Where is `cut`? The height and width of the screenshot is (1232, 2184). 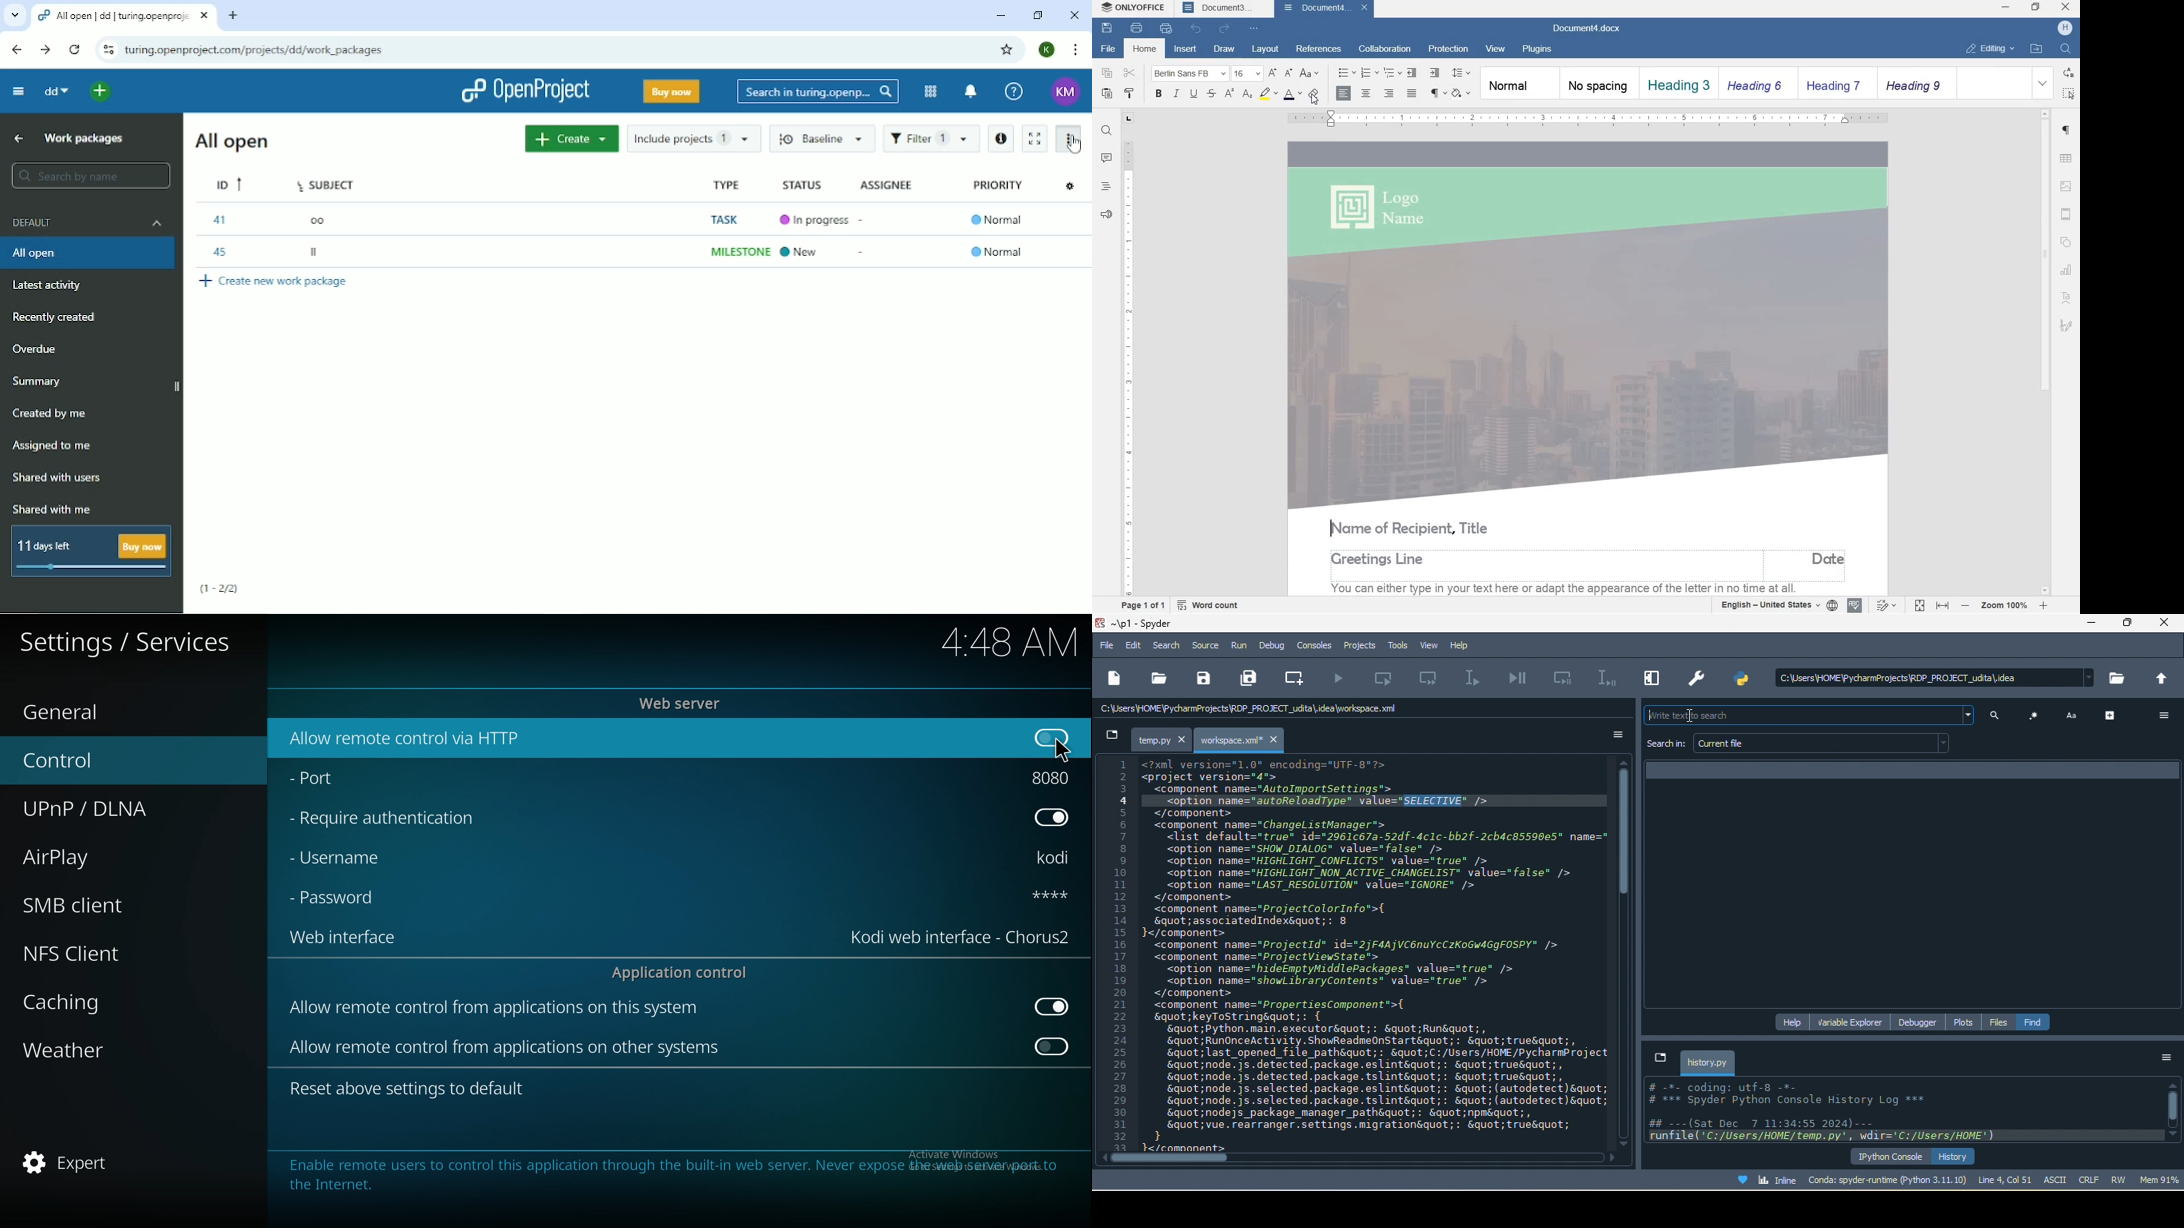
cut is located at coordinates (1131, 74).